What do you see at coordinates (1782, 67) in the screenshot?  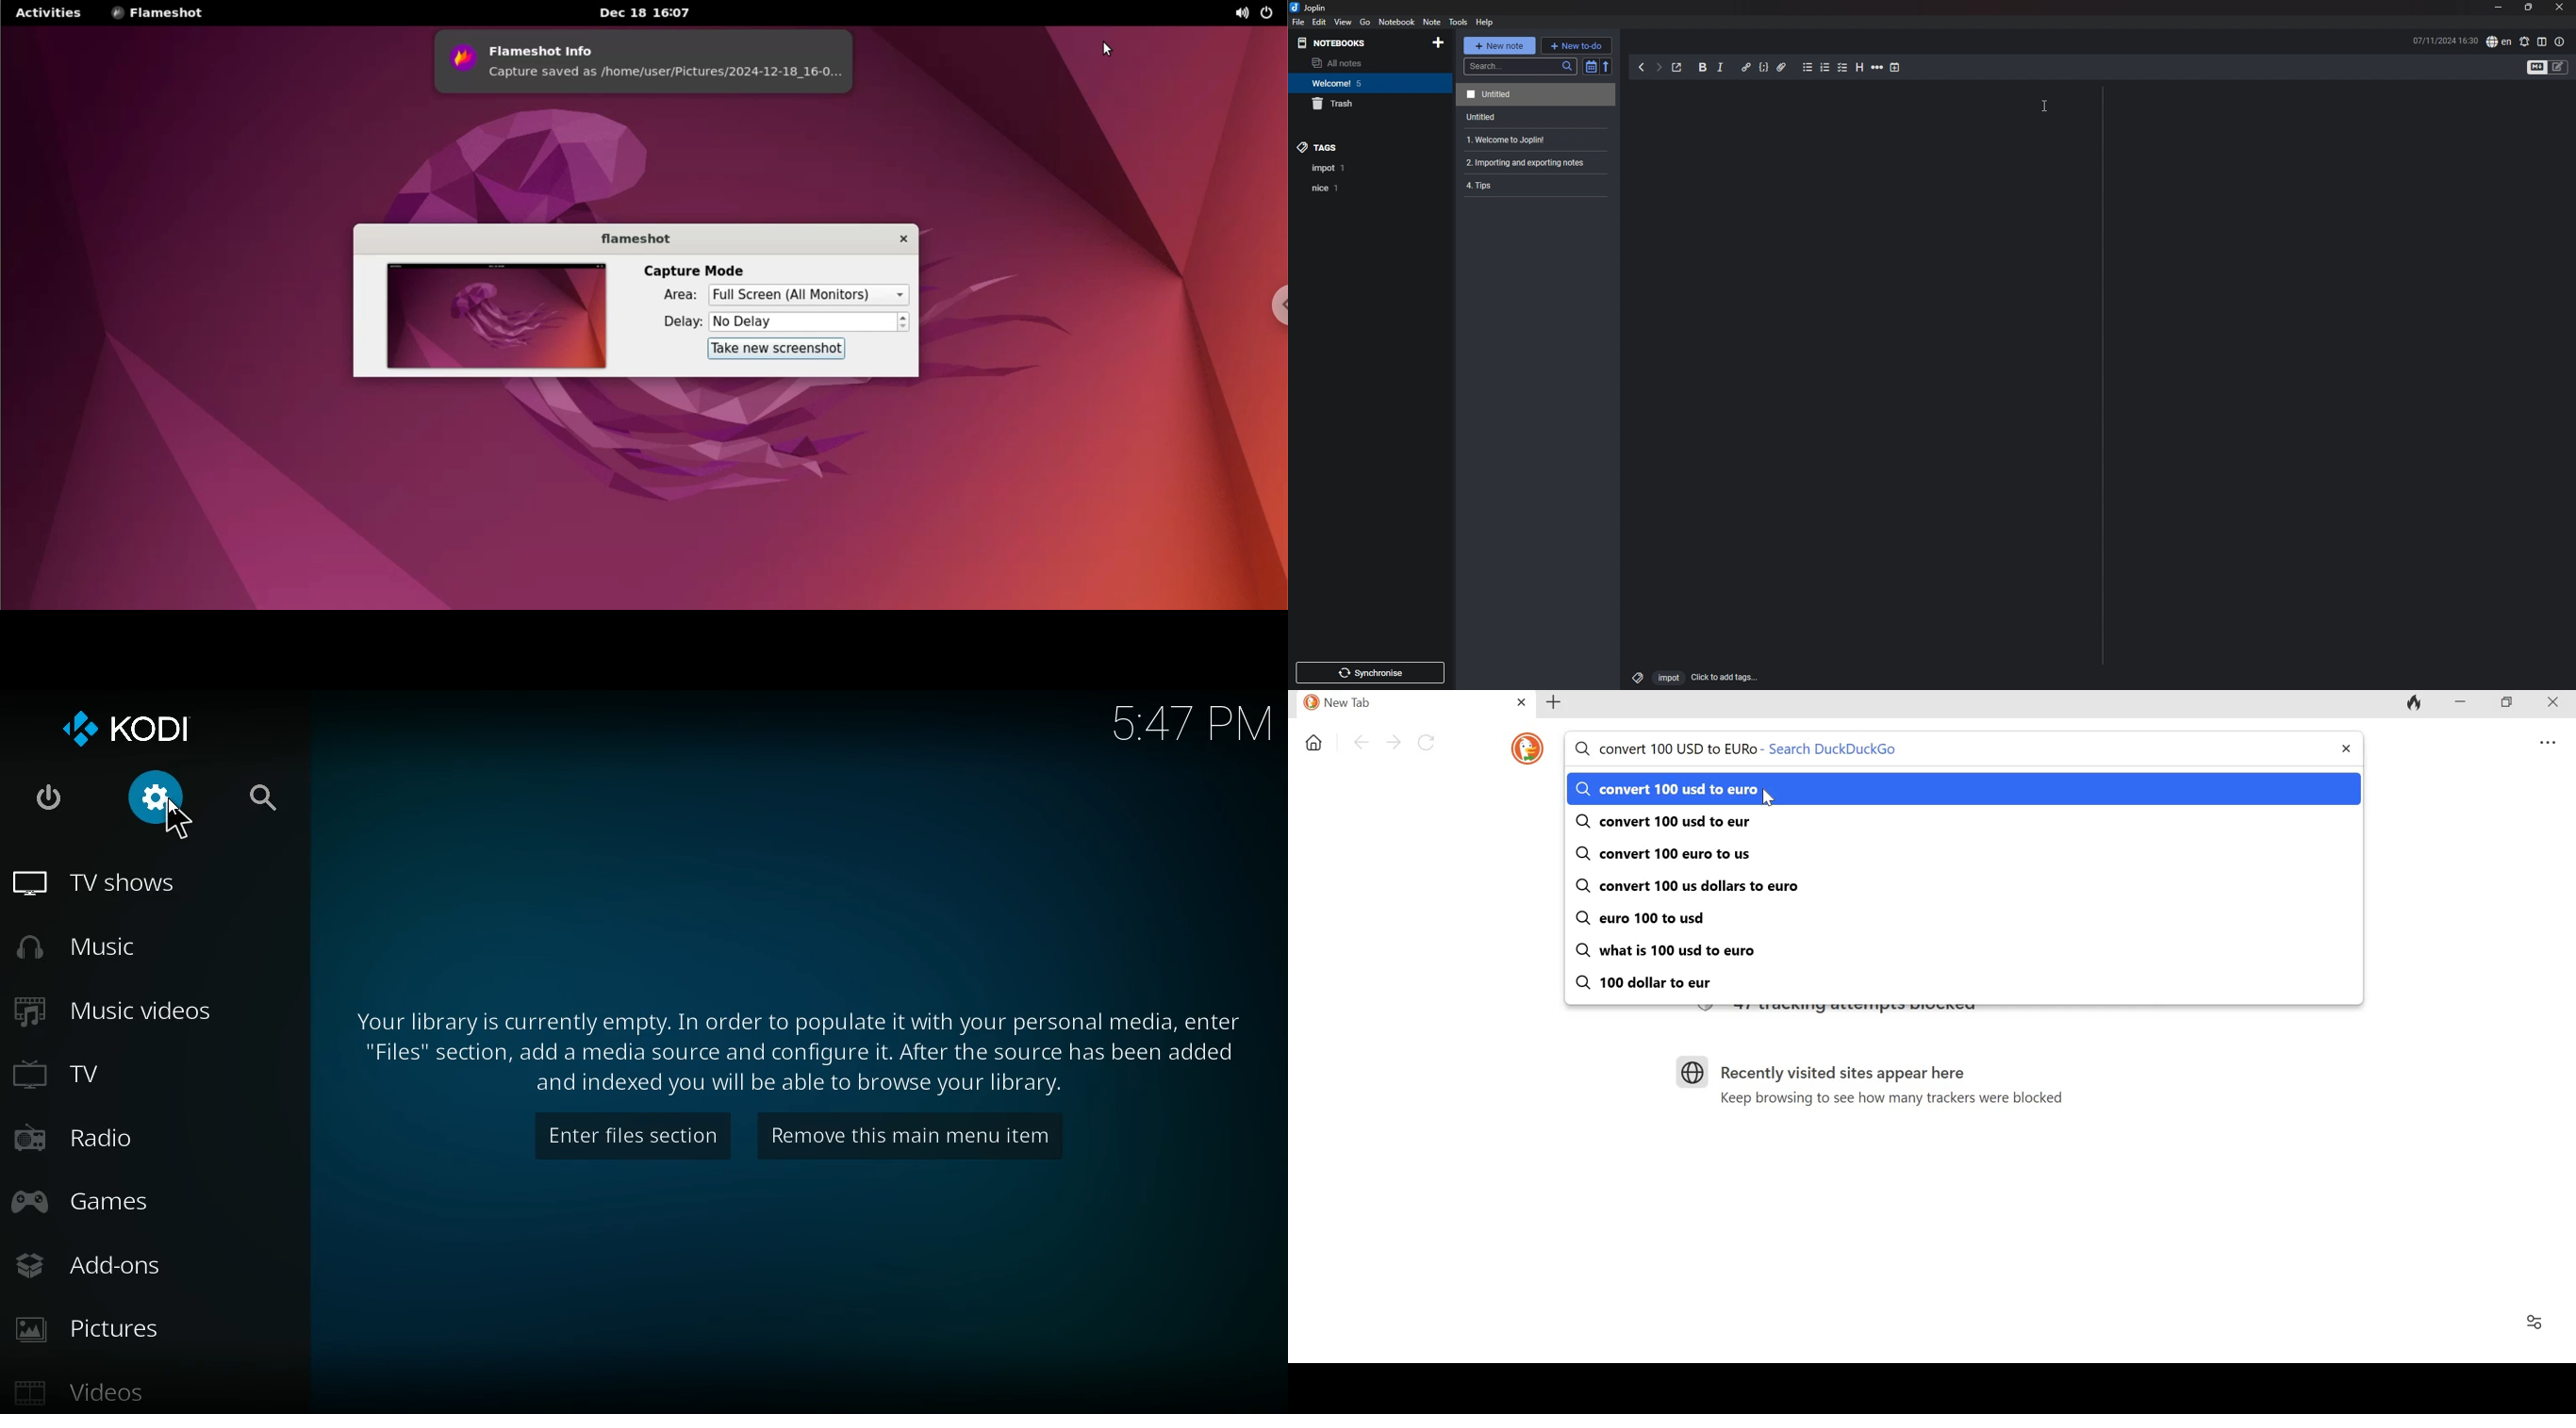 I see `attachment` at bounding box center [1782, 67].